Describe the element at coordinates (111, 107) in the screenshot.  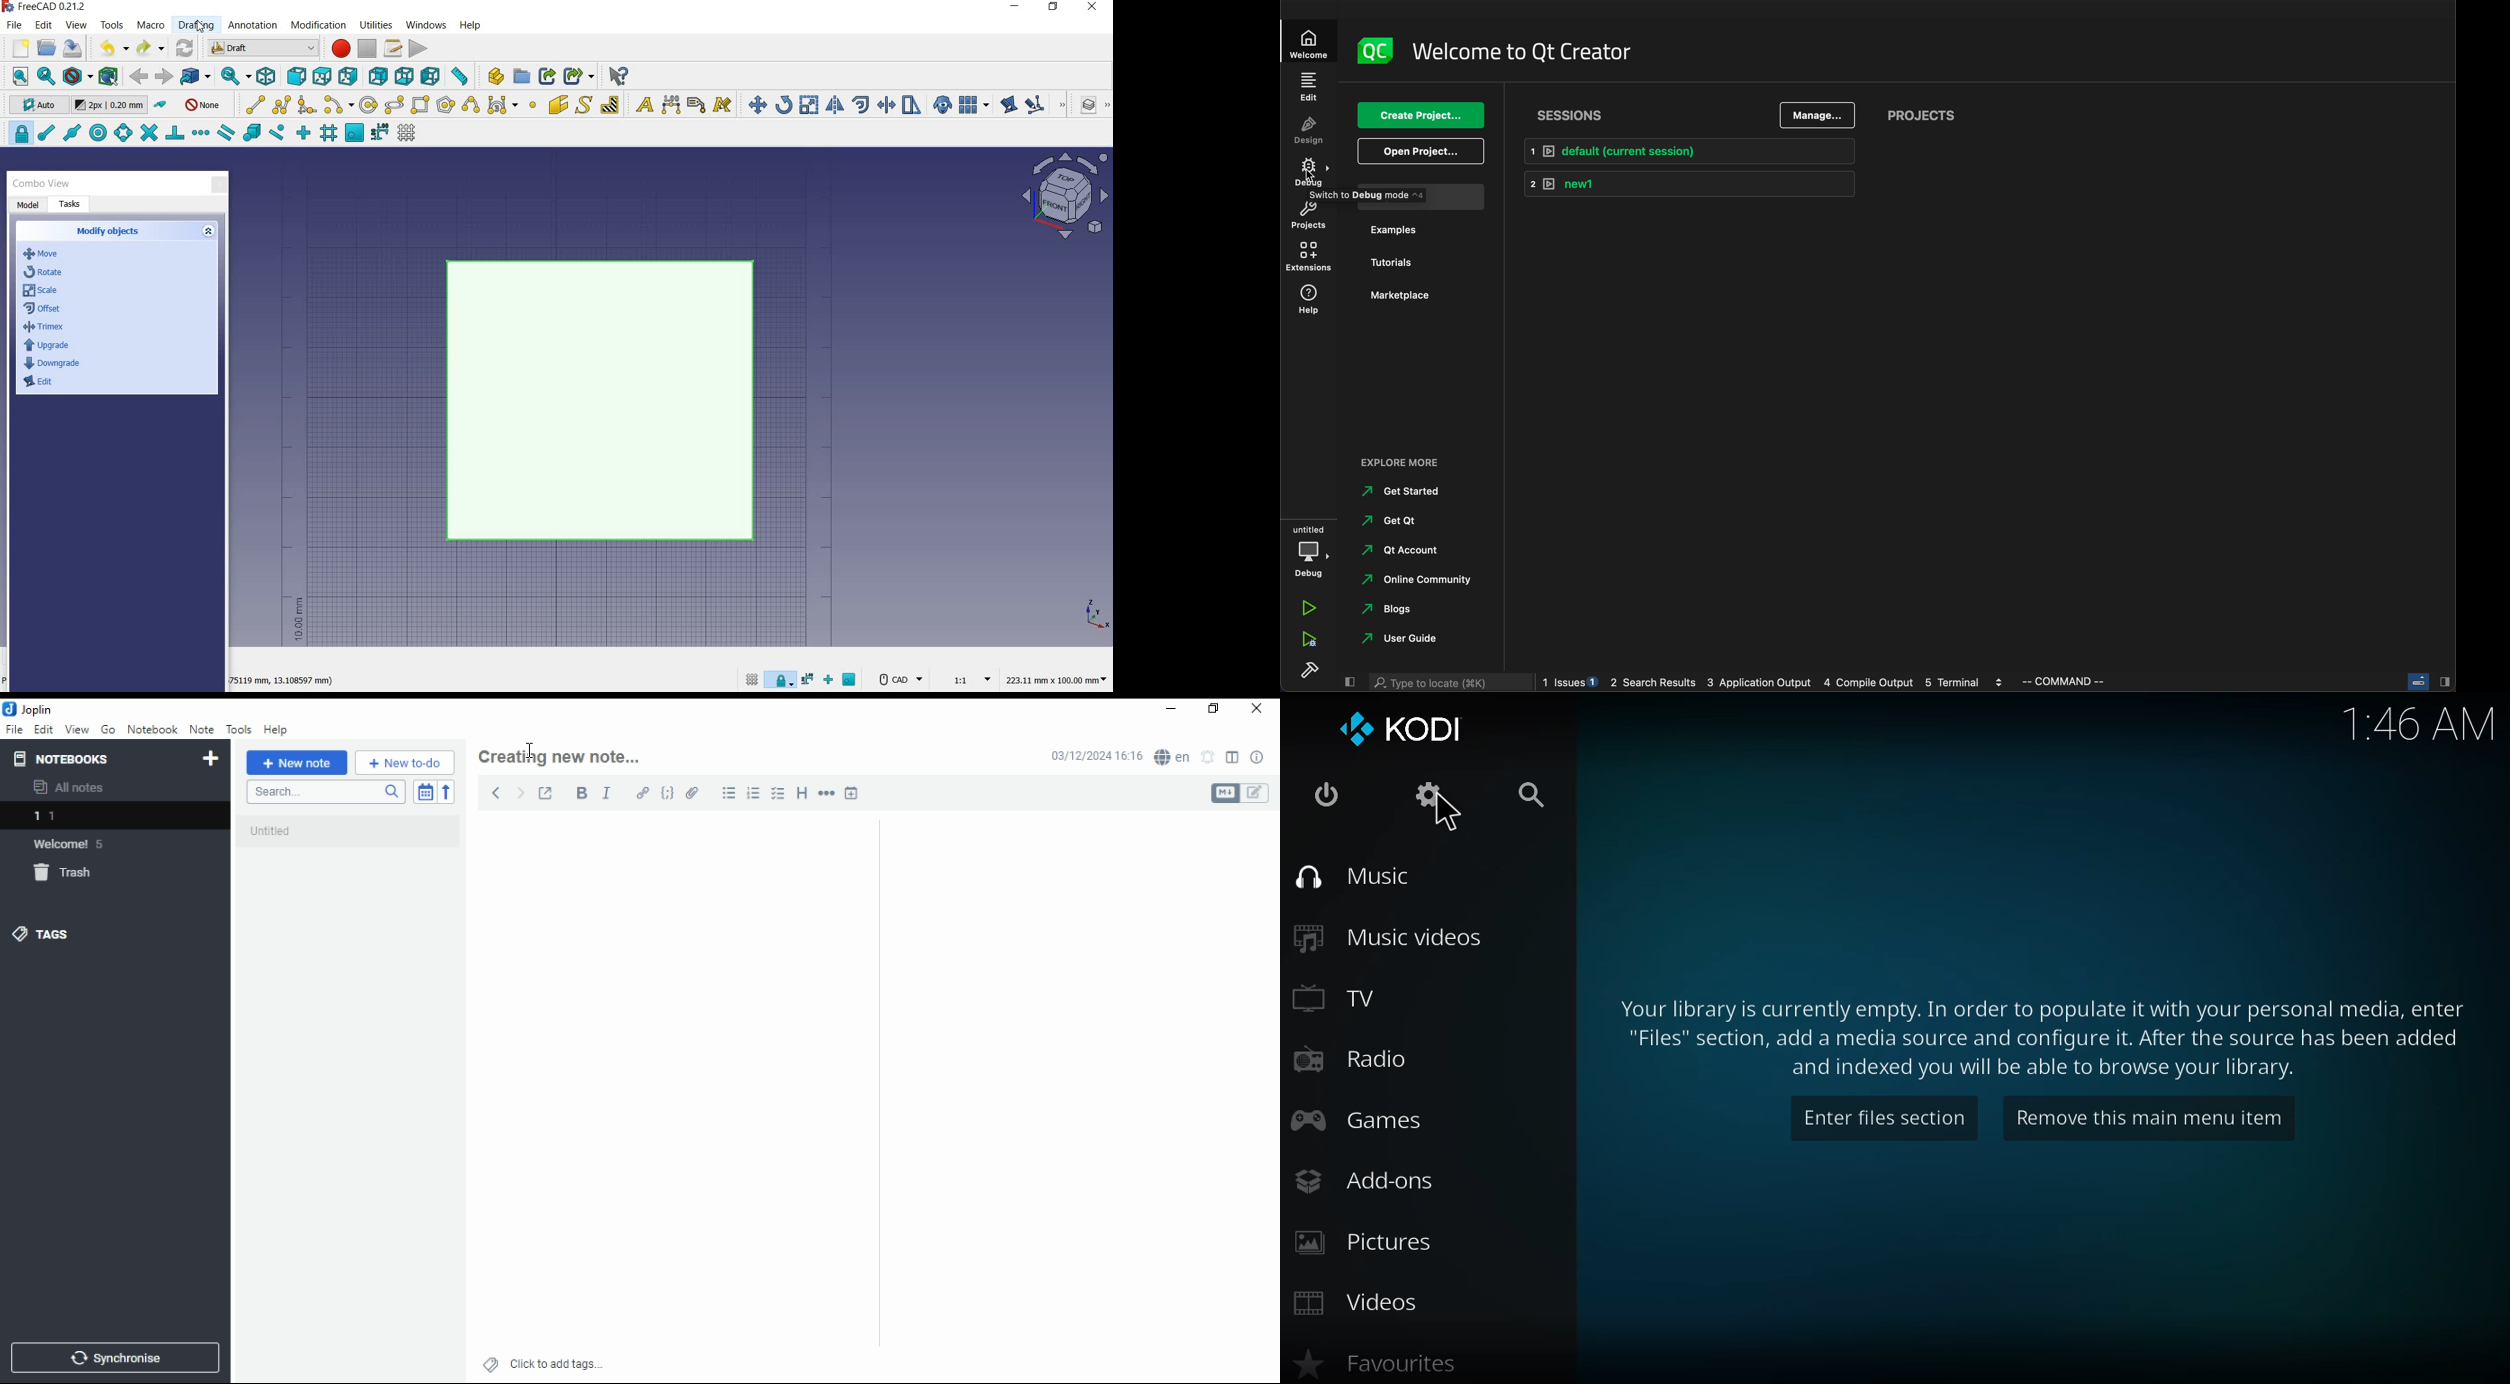
I see `change default style for new objects` at that location.